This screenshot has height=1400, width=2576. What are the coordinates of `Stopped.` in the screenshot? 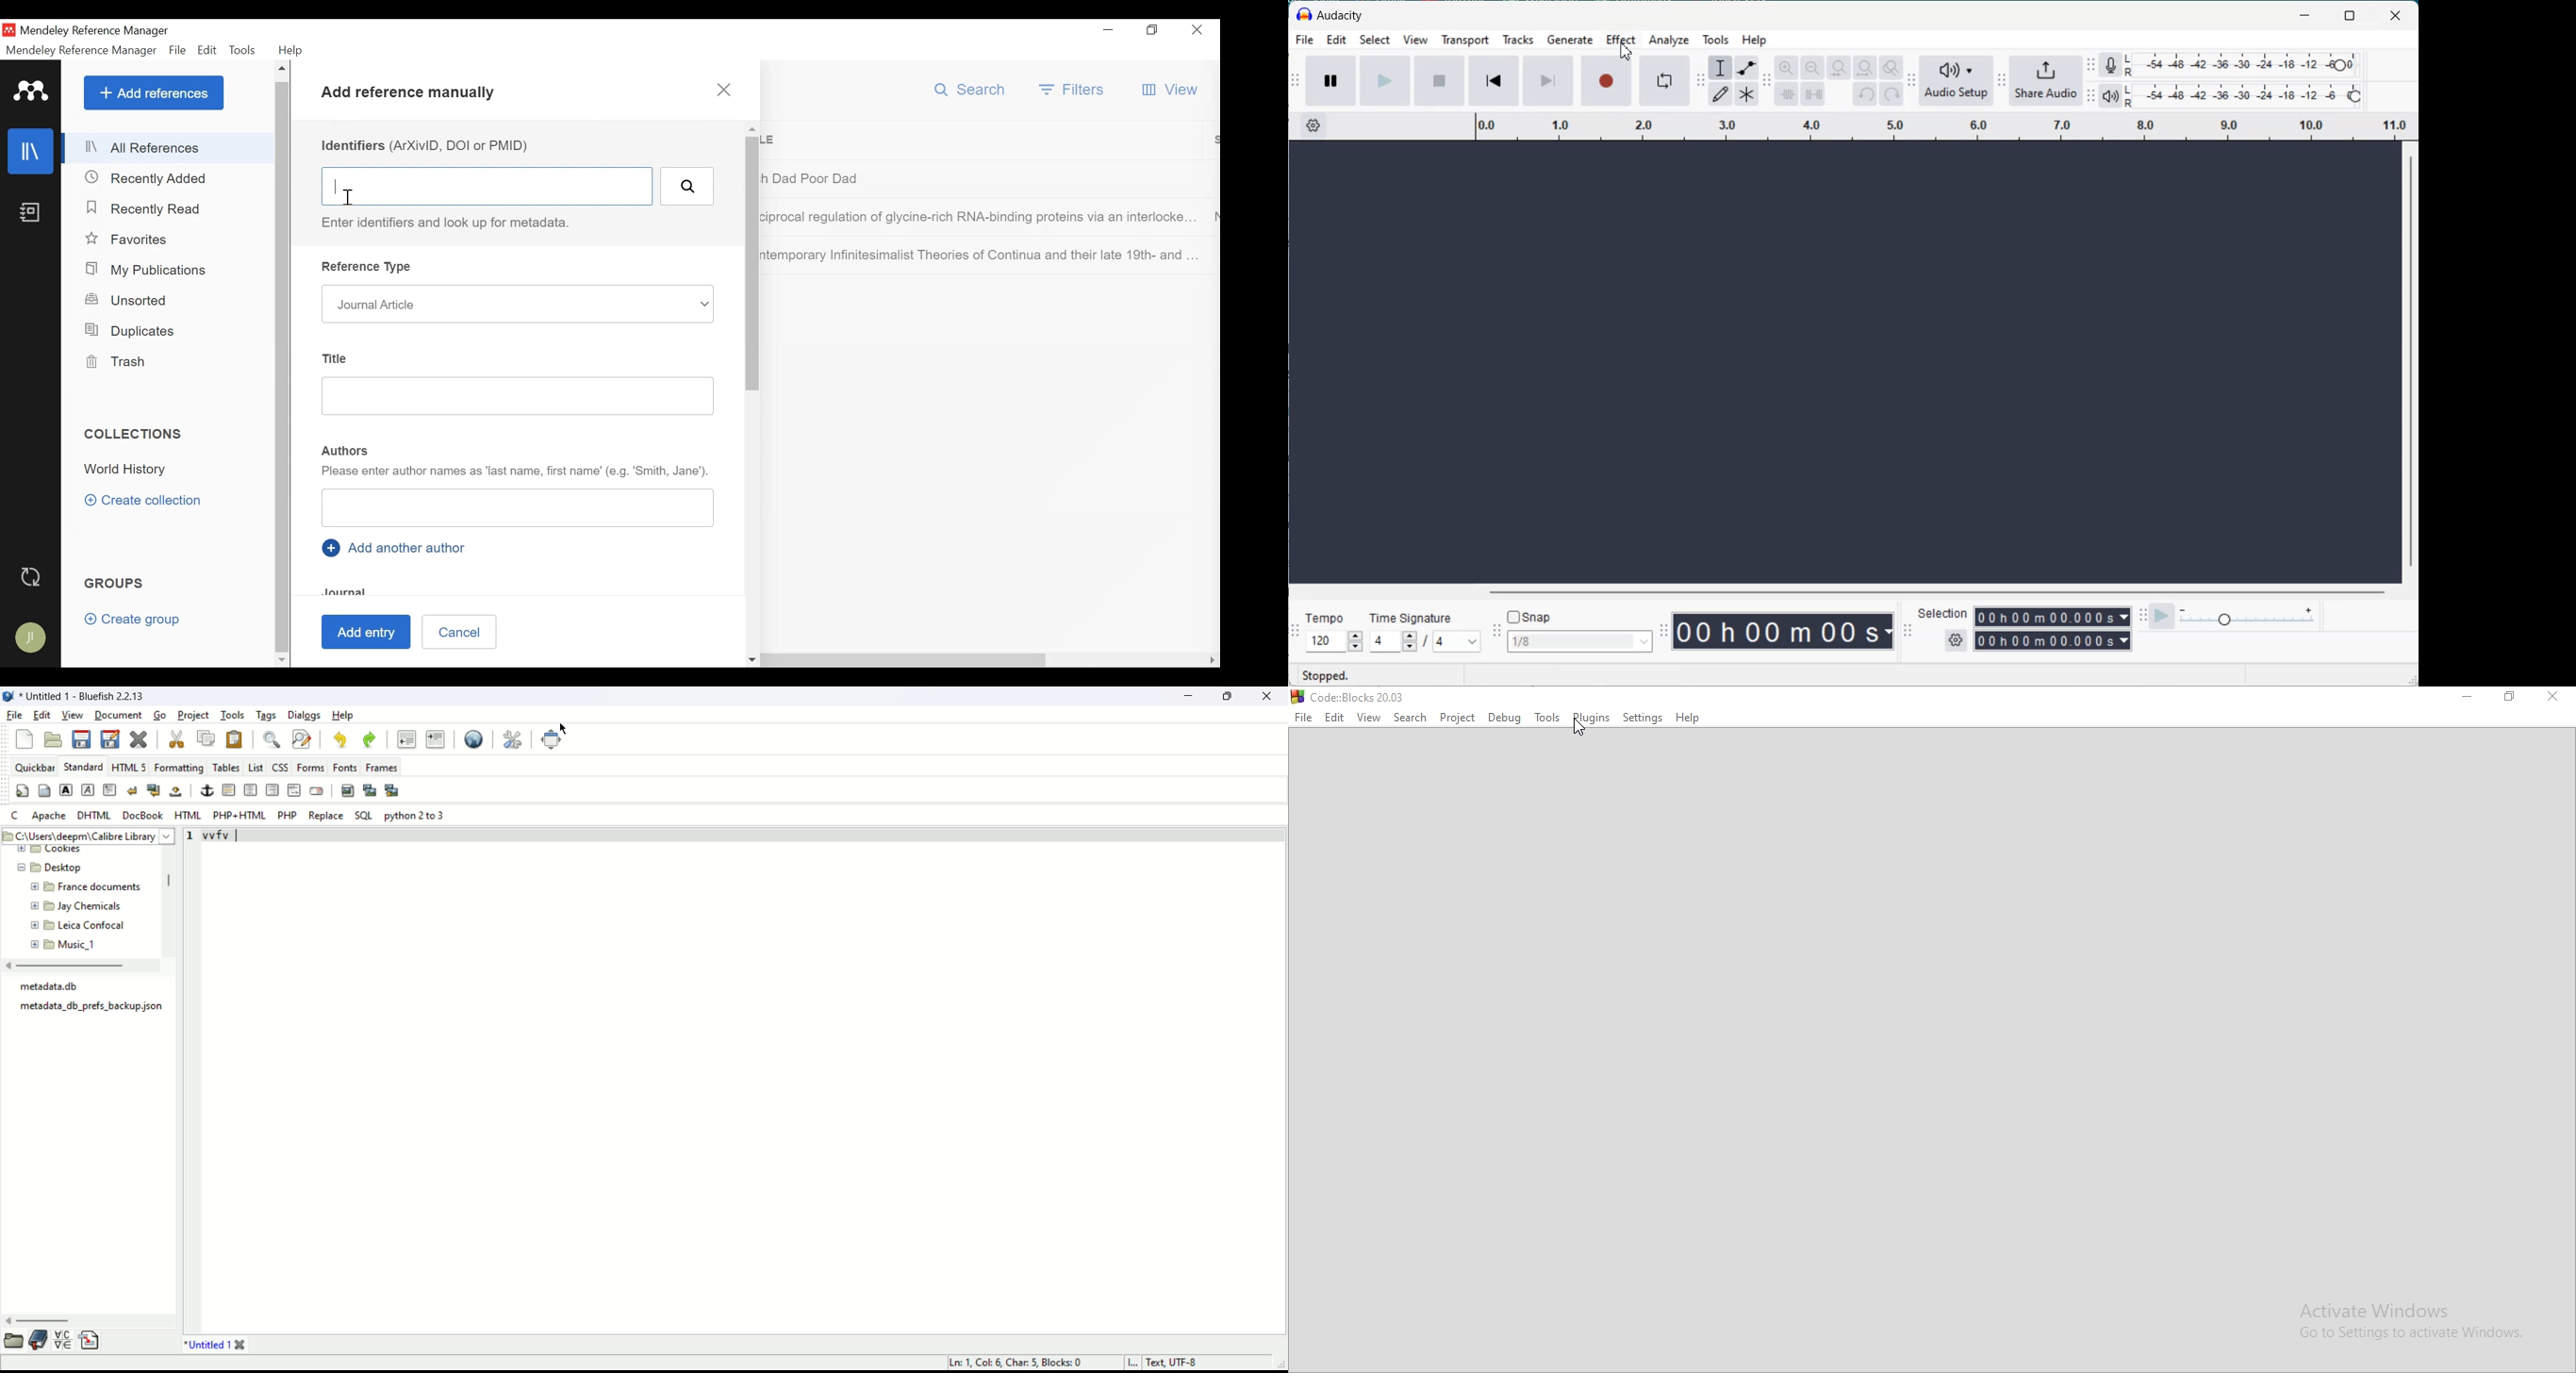 It's located at (1328, 676).